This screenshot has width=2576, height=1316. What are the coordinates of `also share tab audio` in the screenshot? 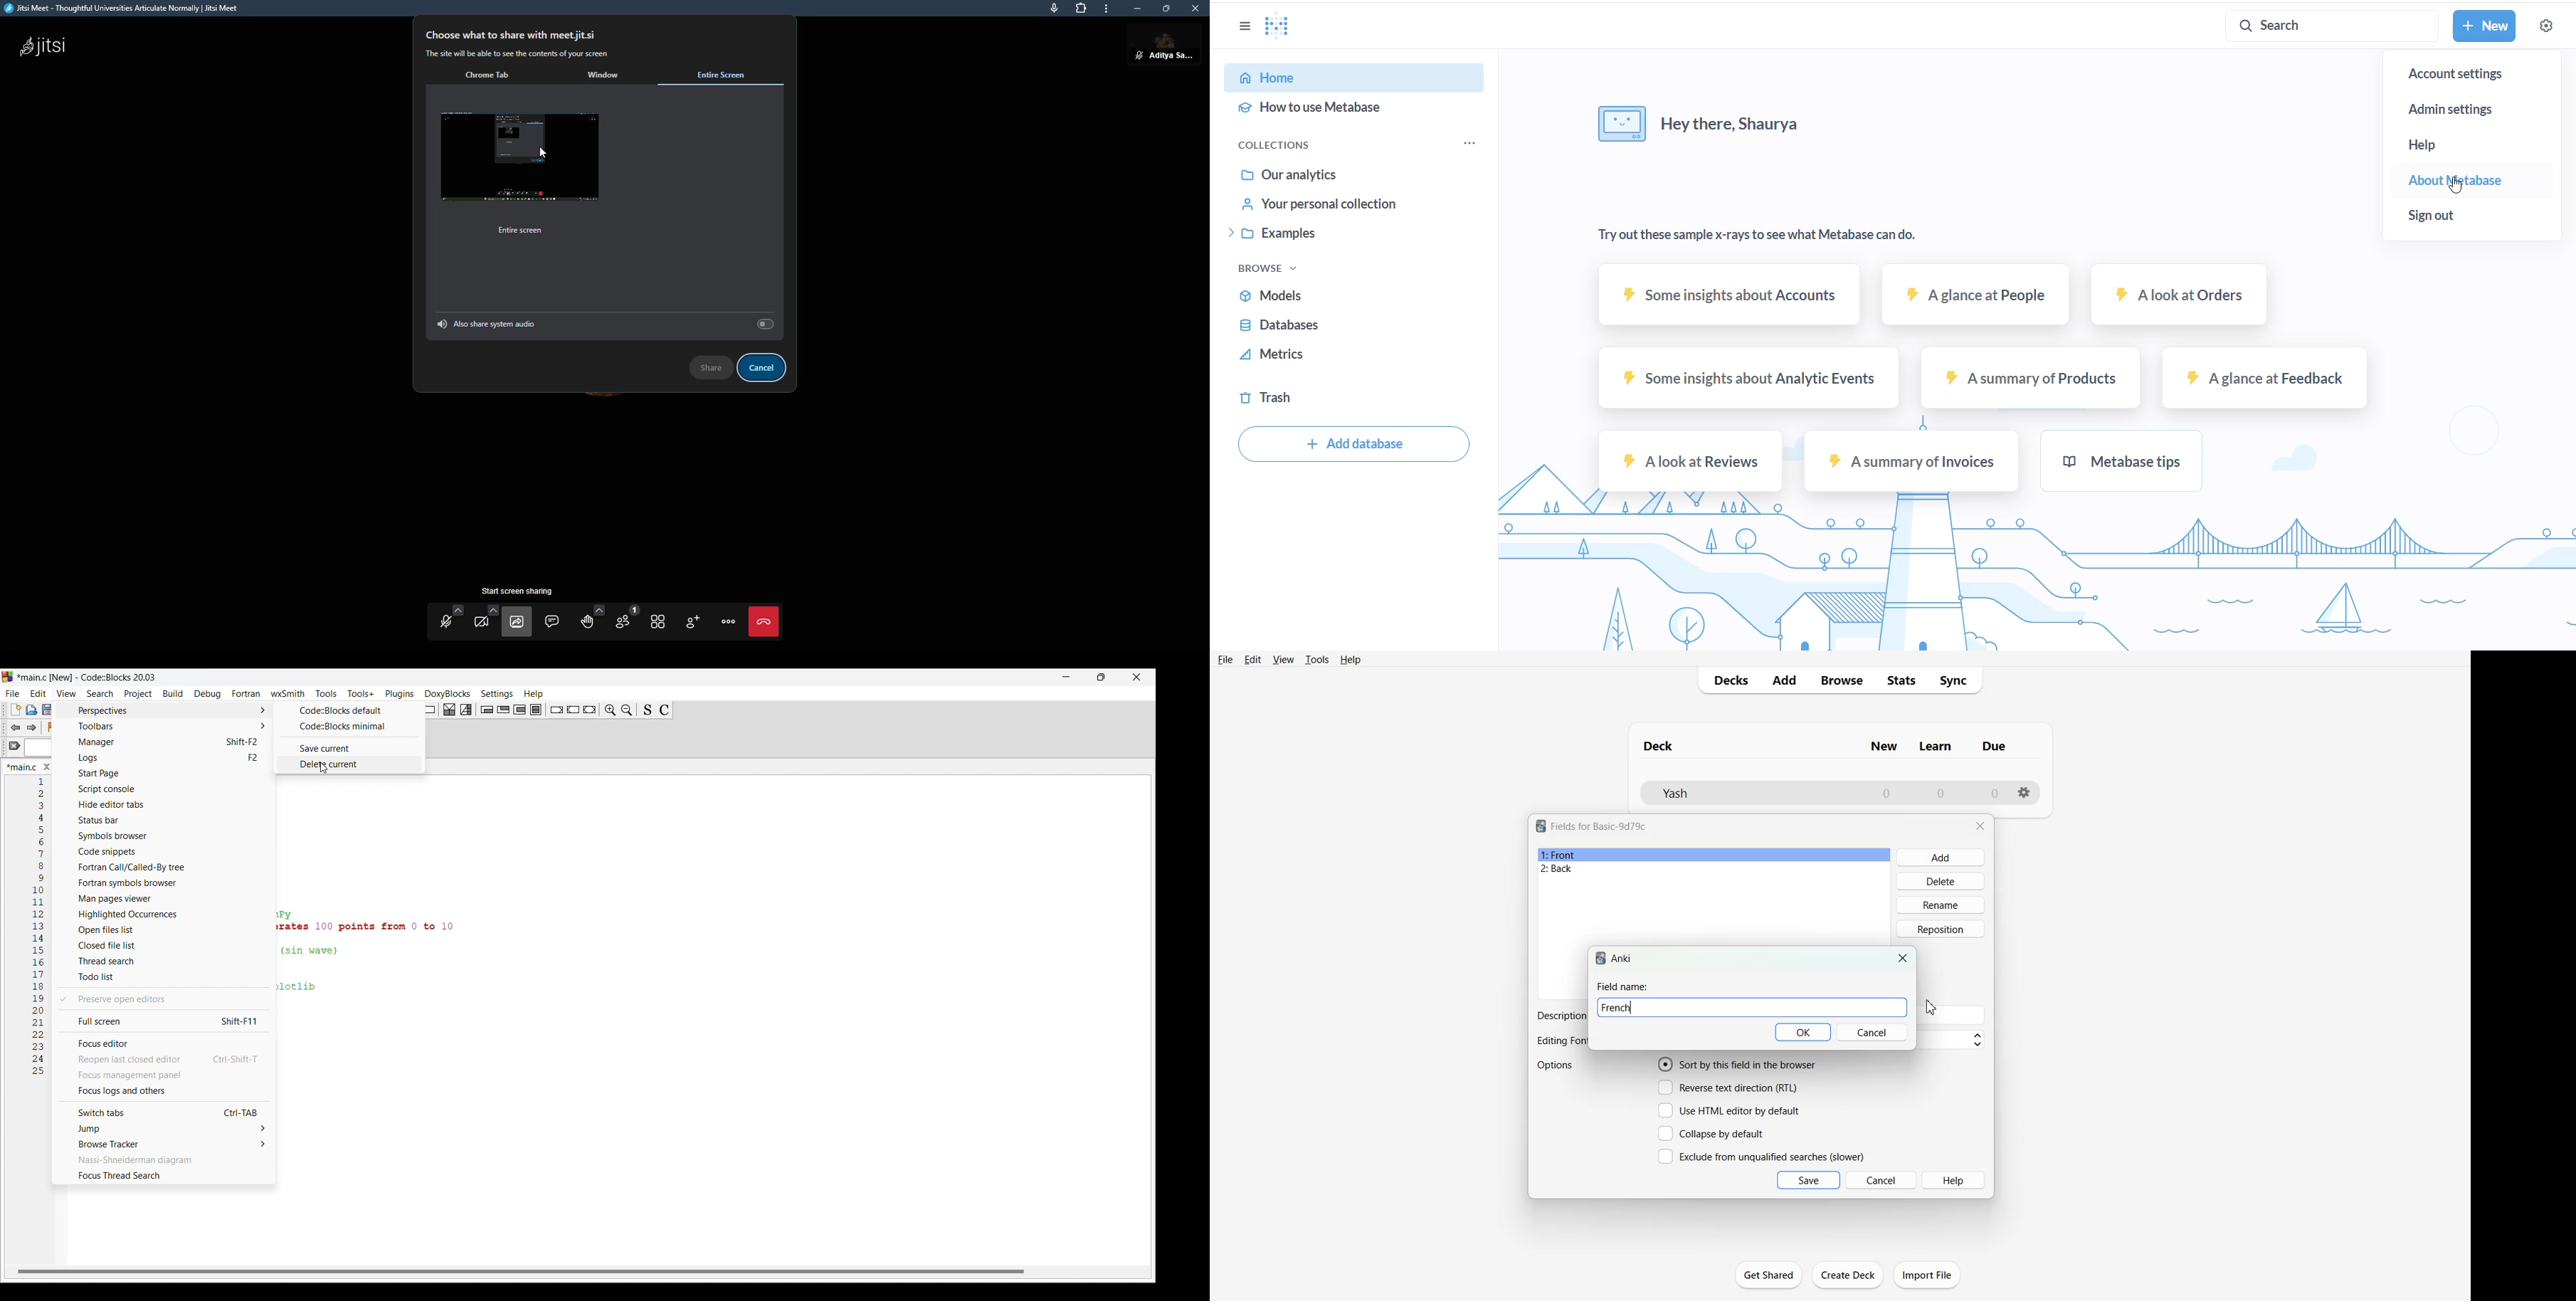 It's located at (487, 323).